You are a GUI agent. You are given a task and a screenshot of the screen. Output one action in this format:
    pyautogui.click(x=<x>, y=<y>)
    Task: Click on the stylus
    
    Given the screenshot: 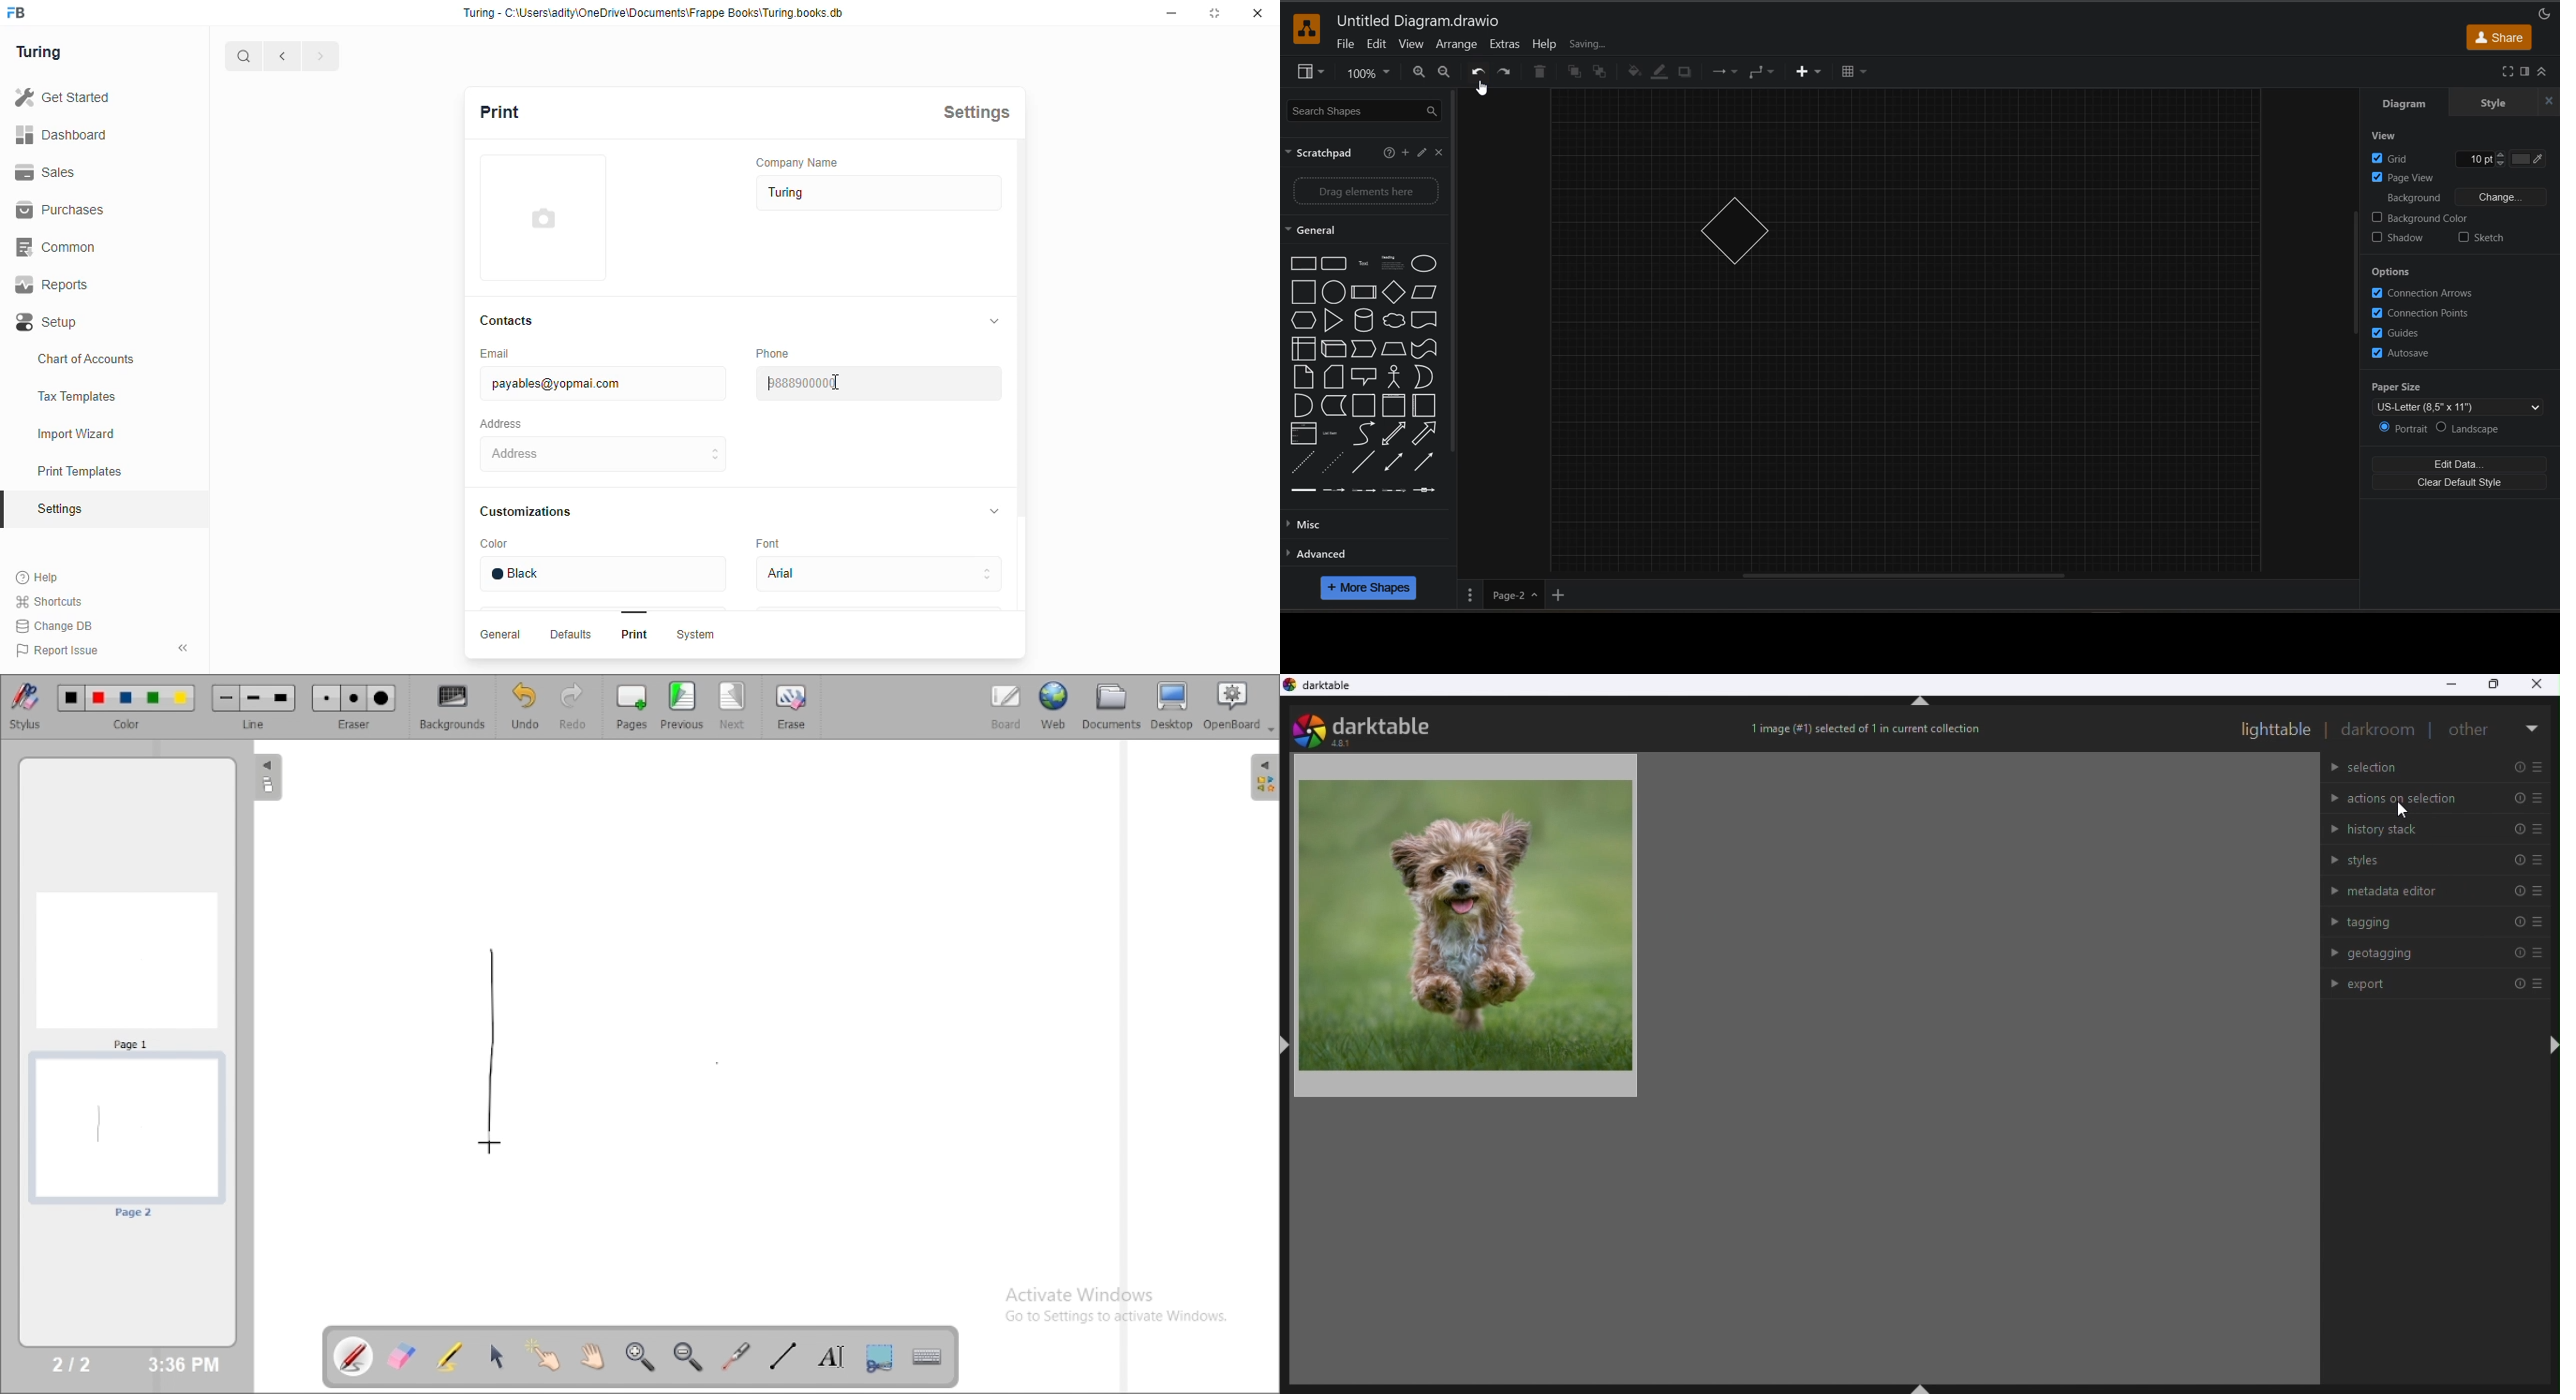 What is the action you would take?
    pyautogui.click(x=25, y=705)
    